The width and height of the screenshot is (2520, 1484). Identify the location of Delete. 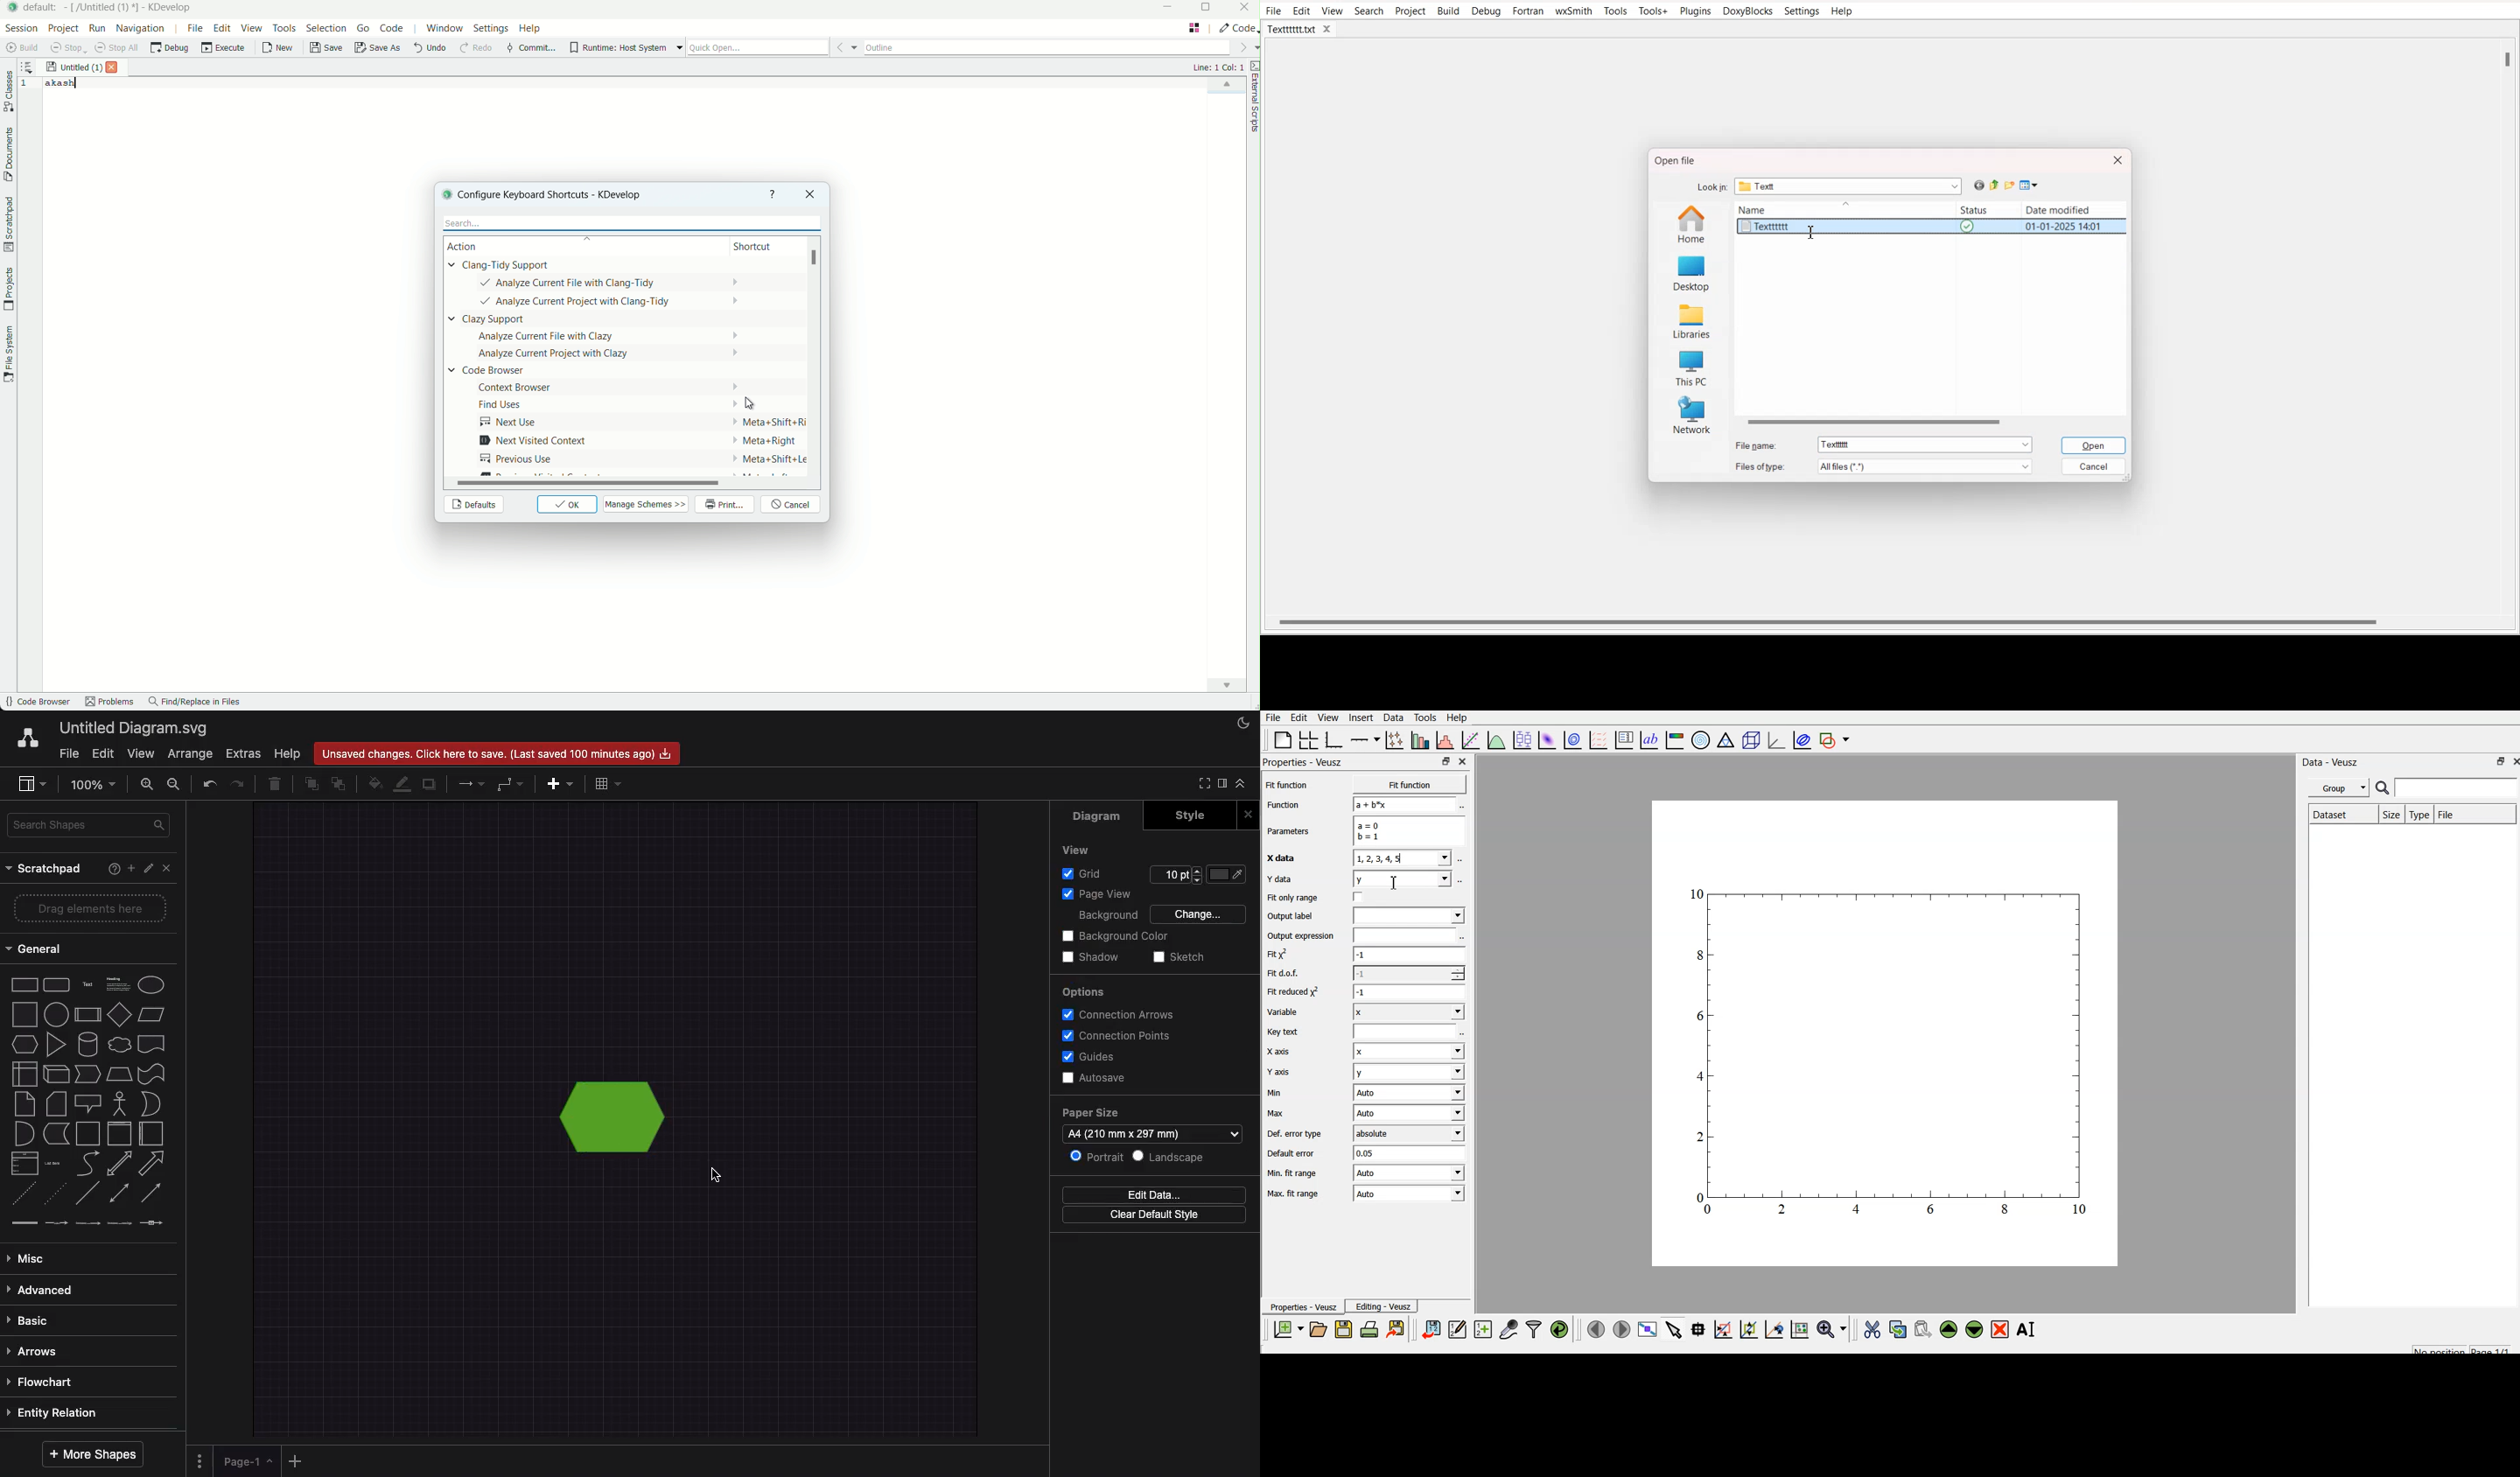
(278, 785).